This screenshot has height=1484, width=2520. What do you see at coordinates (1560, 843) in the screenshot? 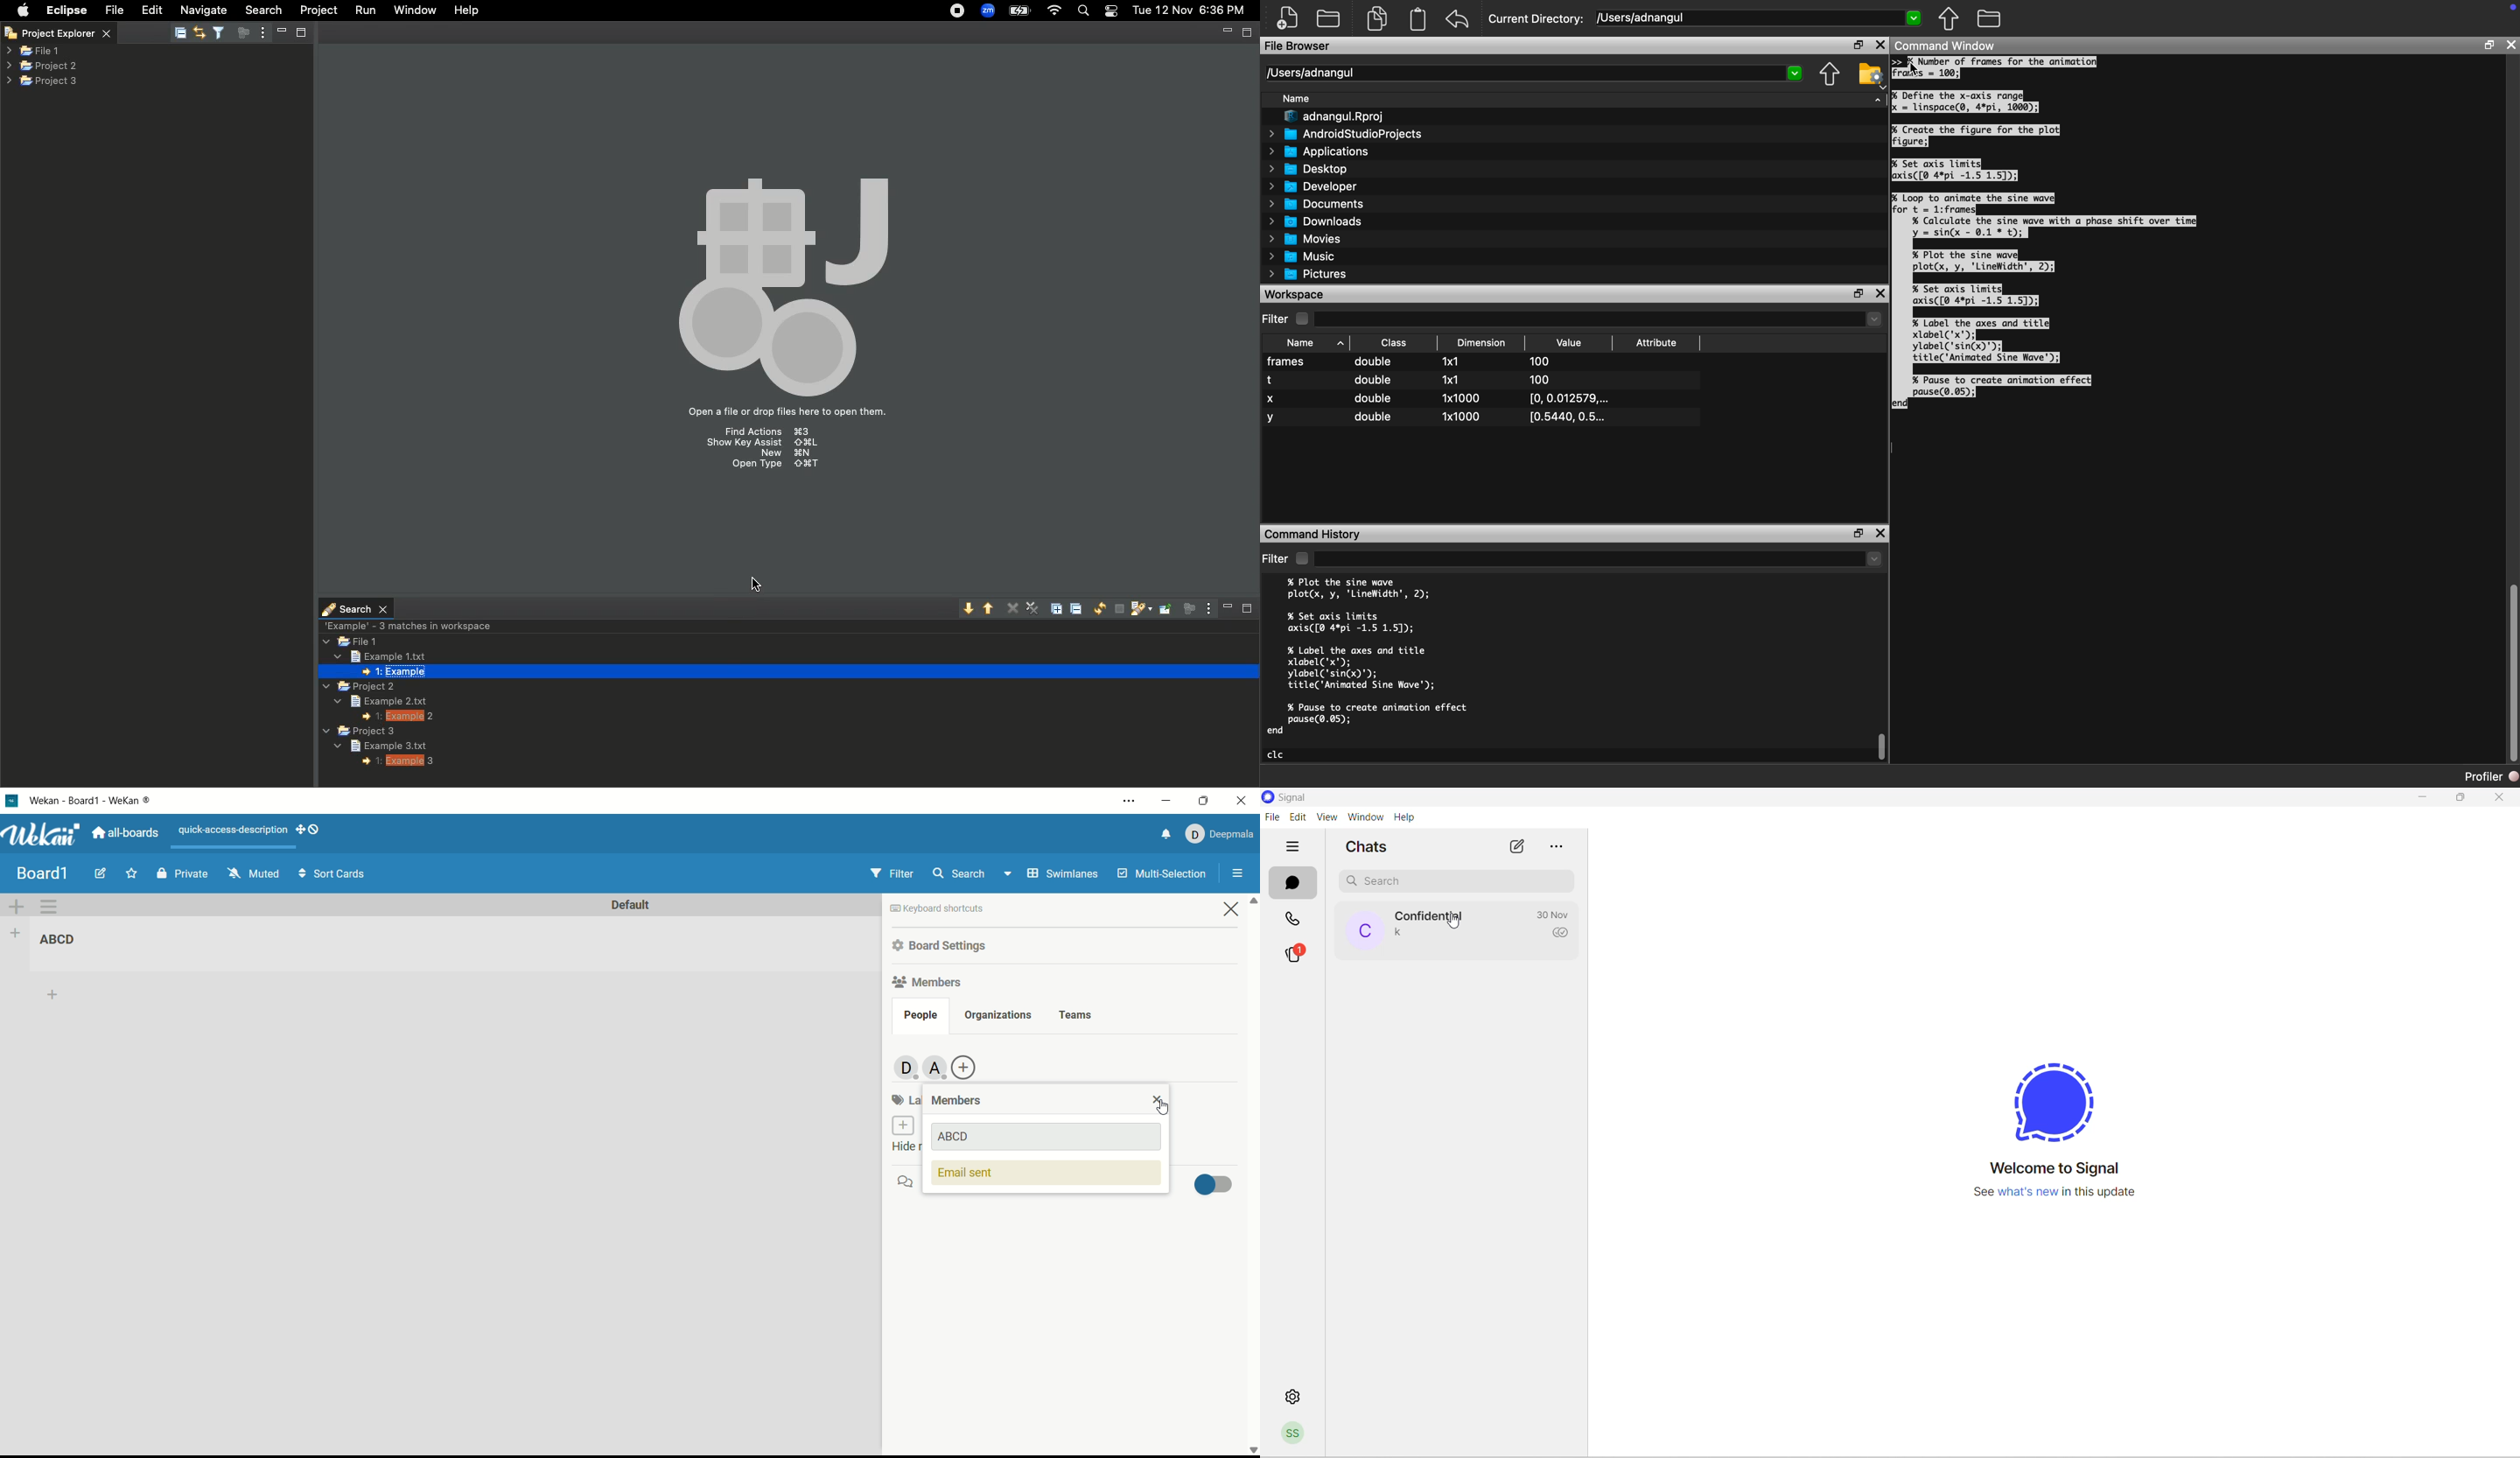
I see `more options` at bounding box center [1560, 843].